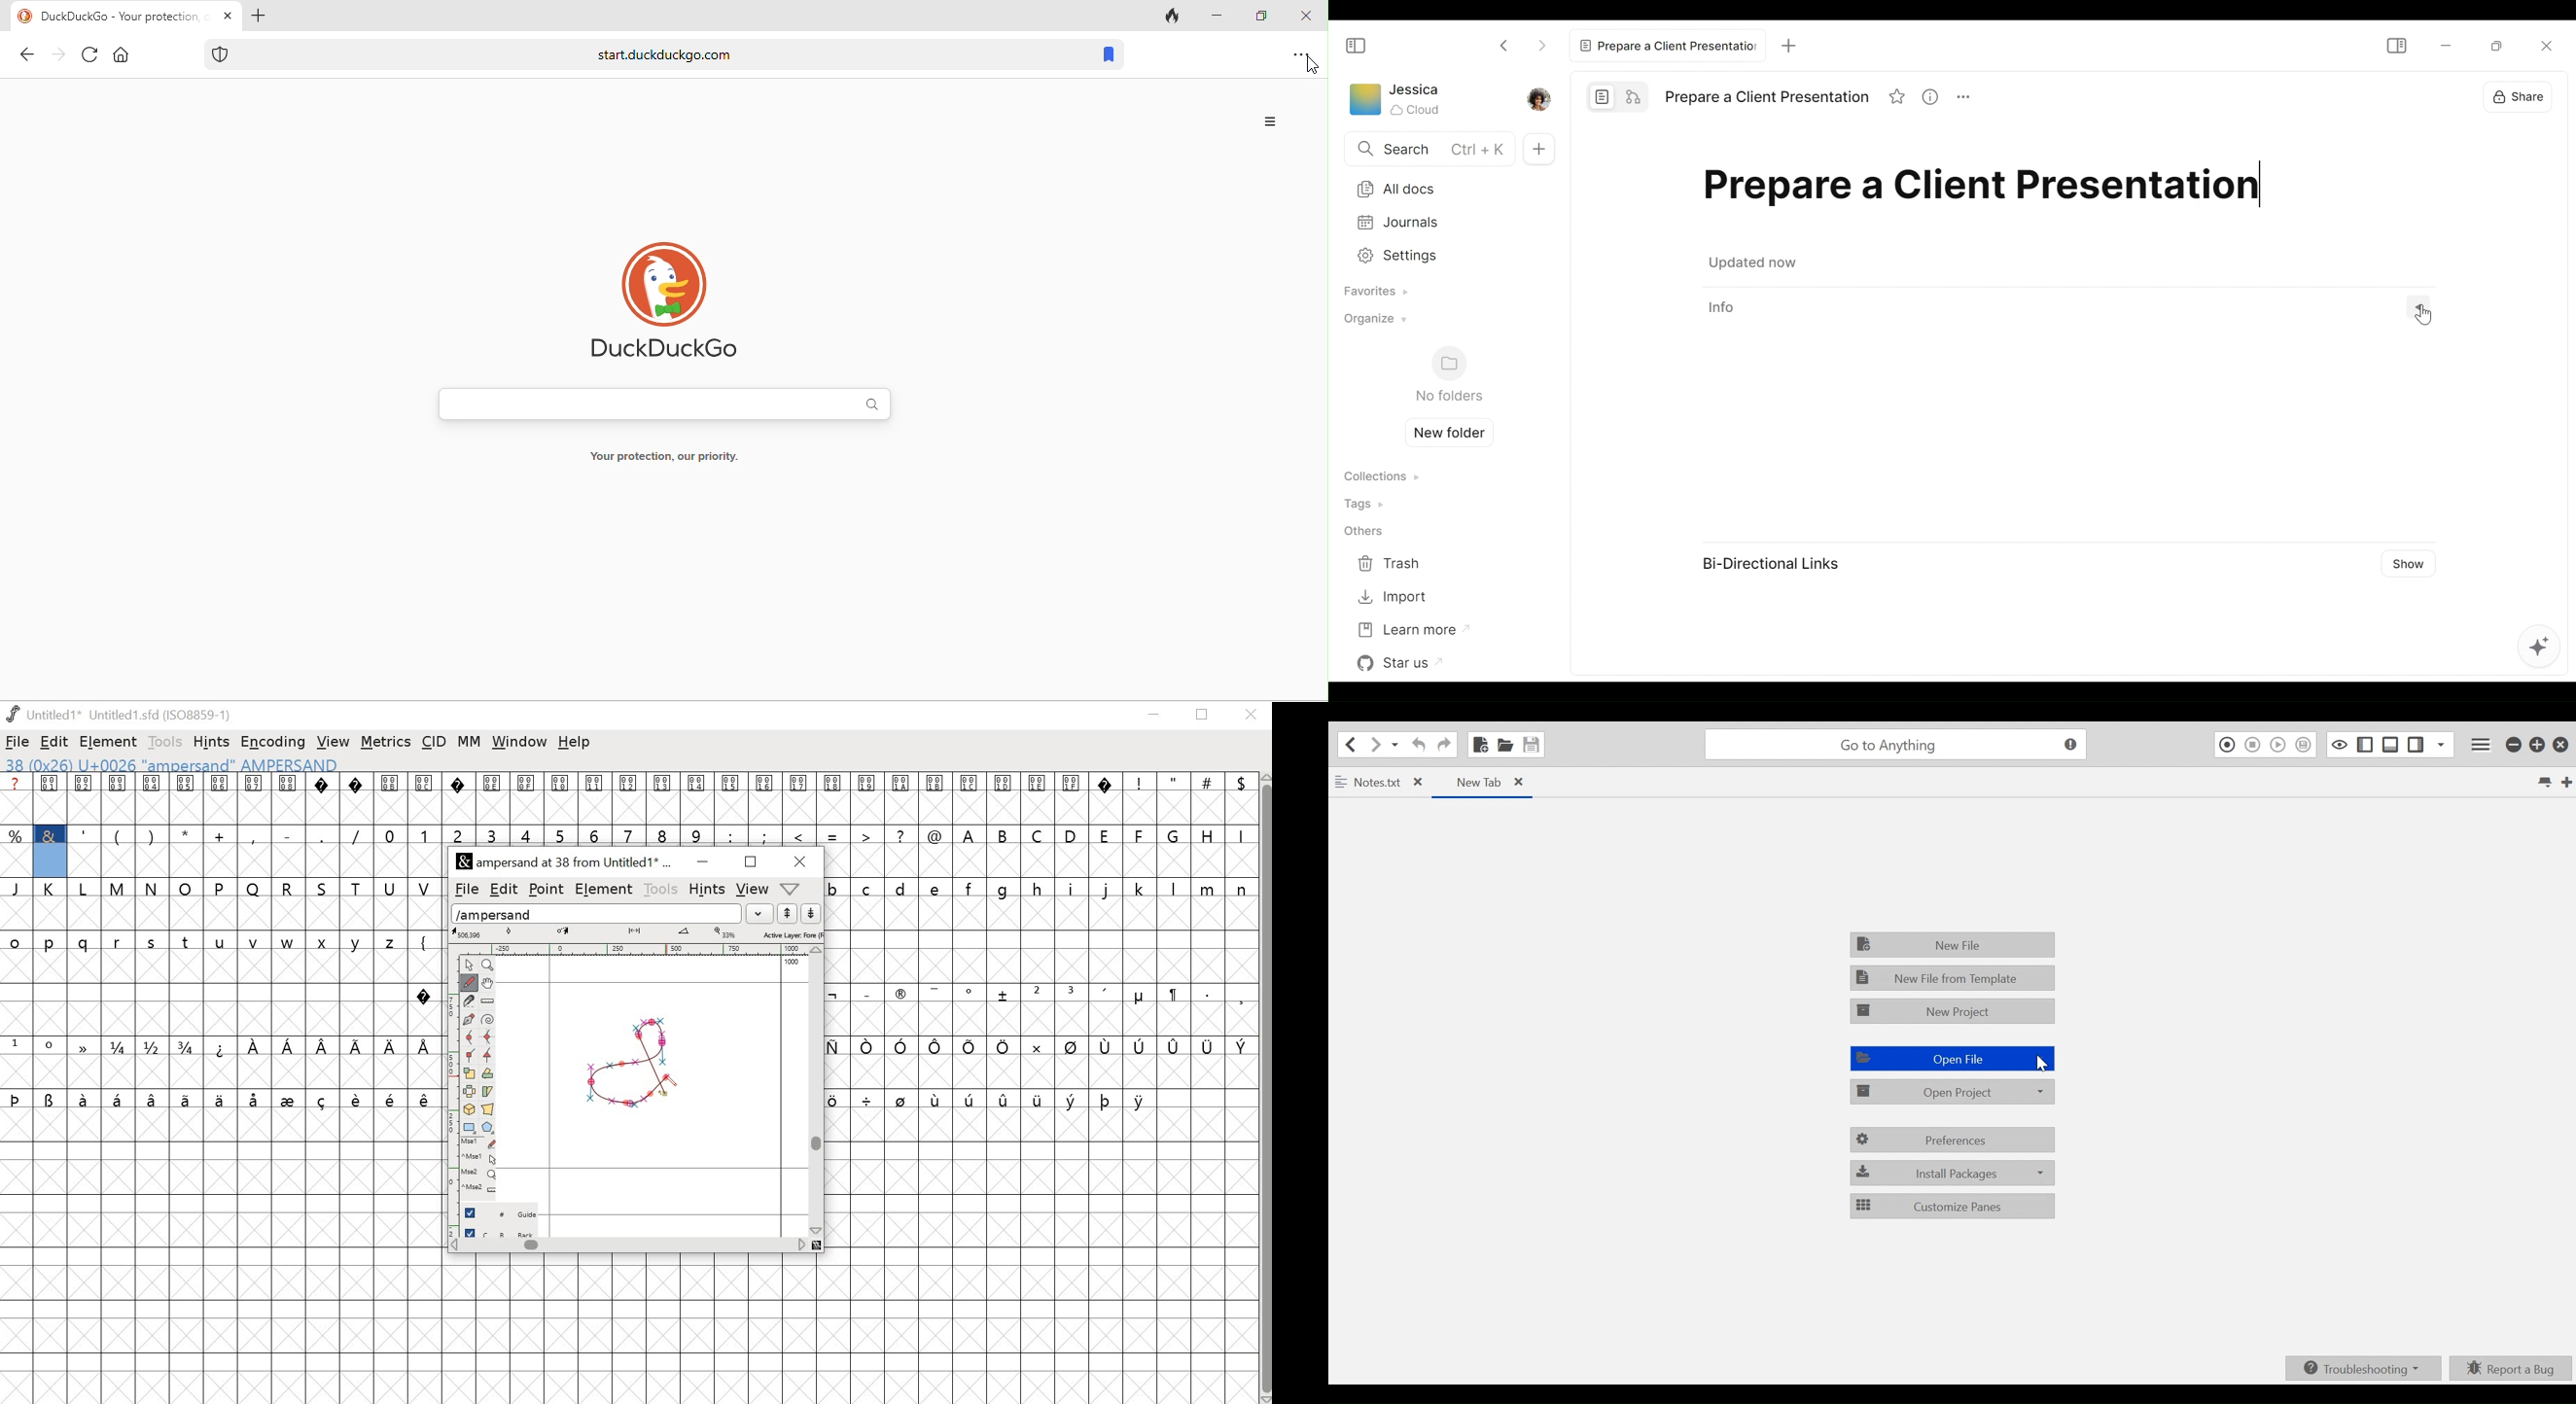 The width and height of the screenshot is (2576, 1428). What do you see at coordinates (706, 890) in the screenshot?
I see `HINTS` at bounding box center [706, 890].